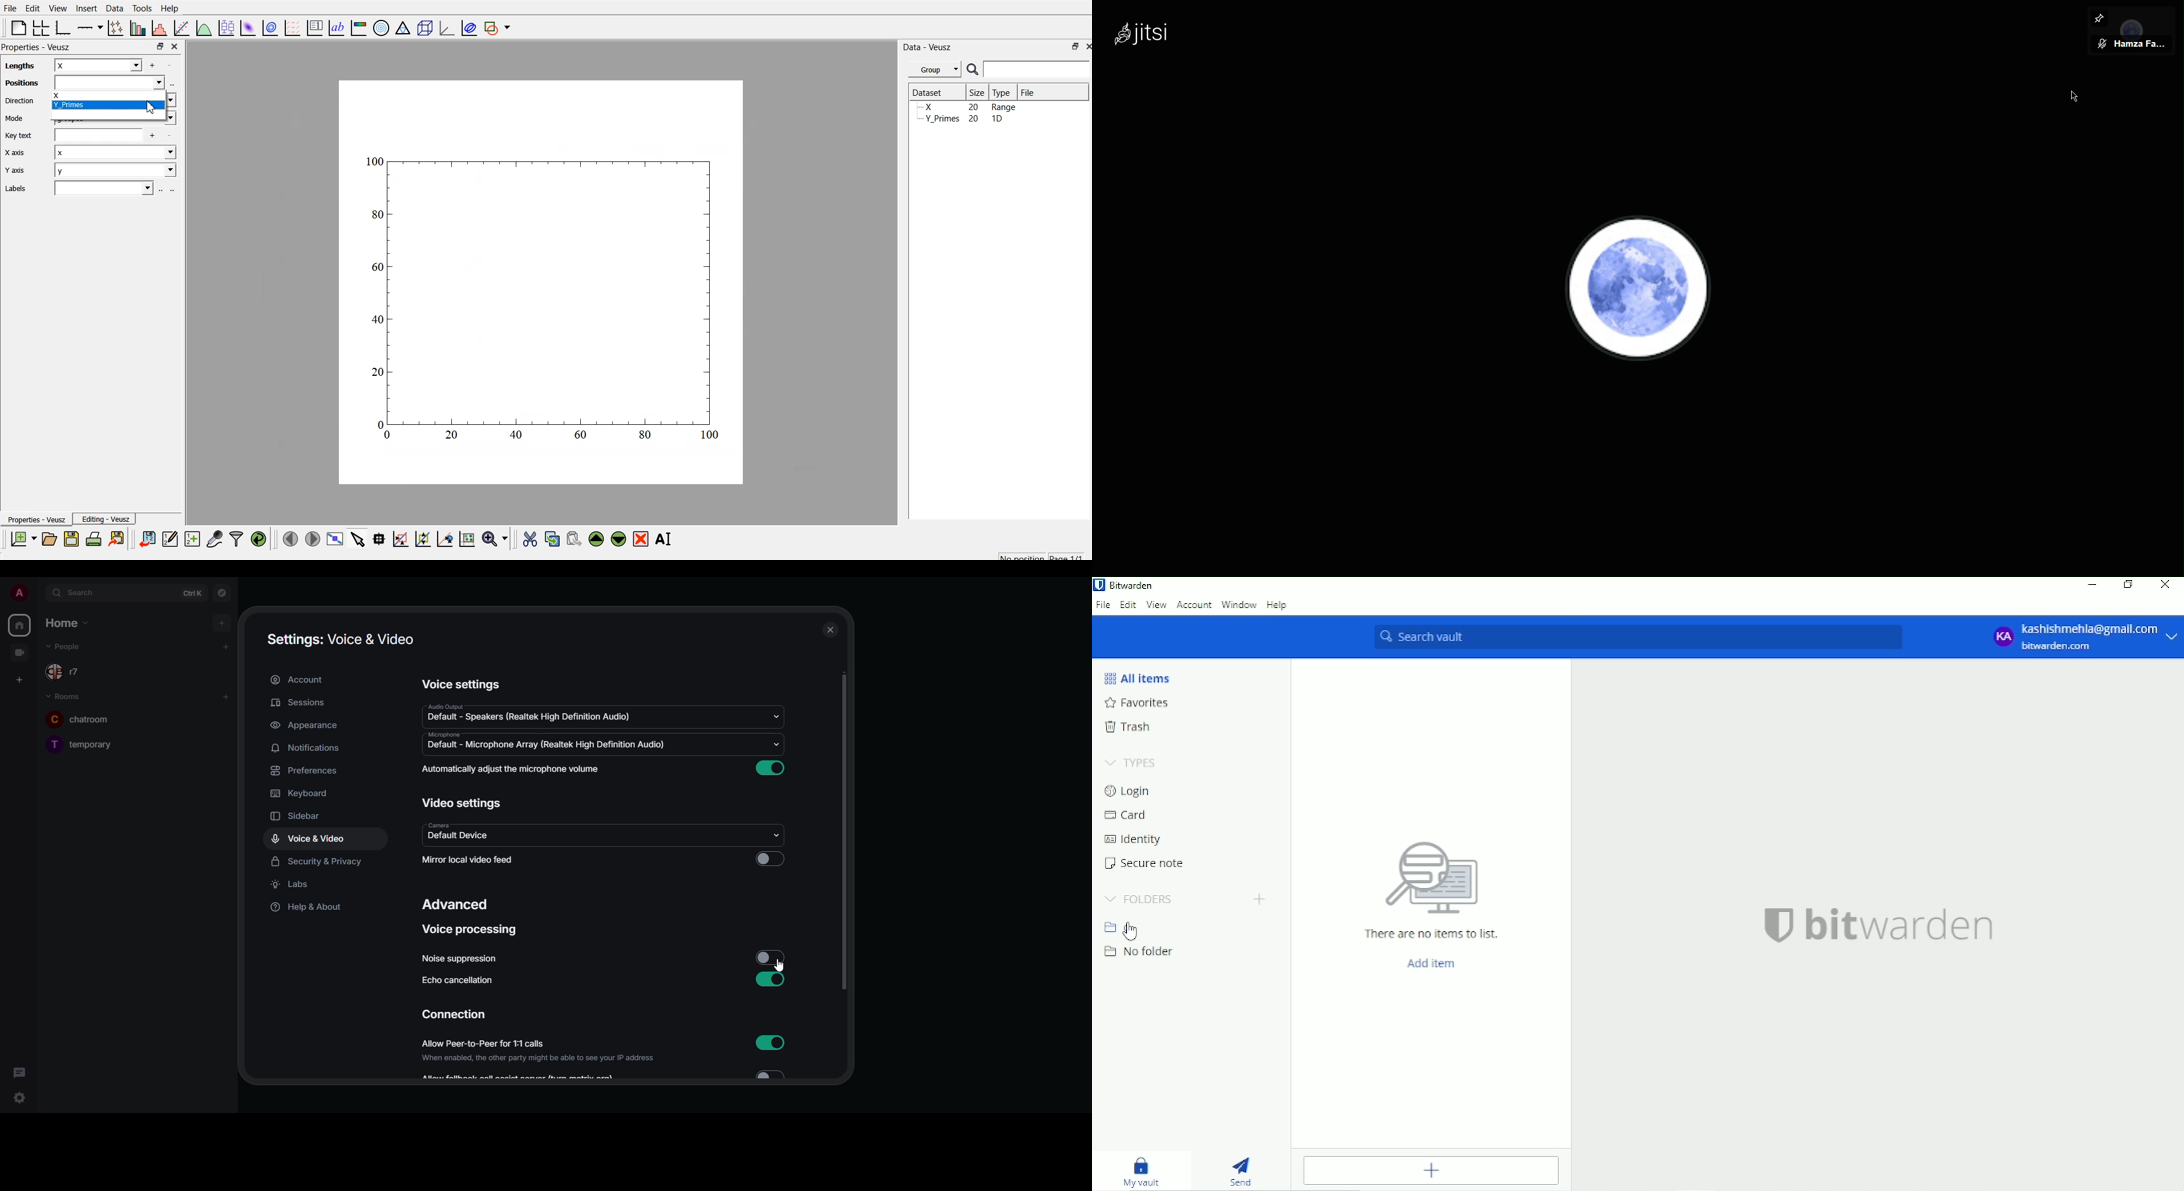  I want to click on security & privacy, so click(319, 860).